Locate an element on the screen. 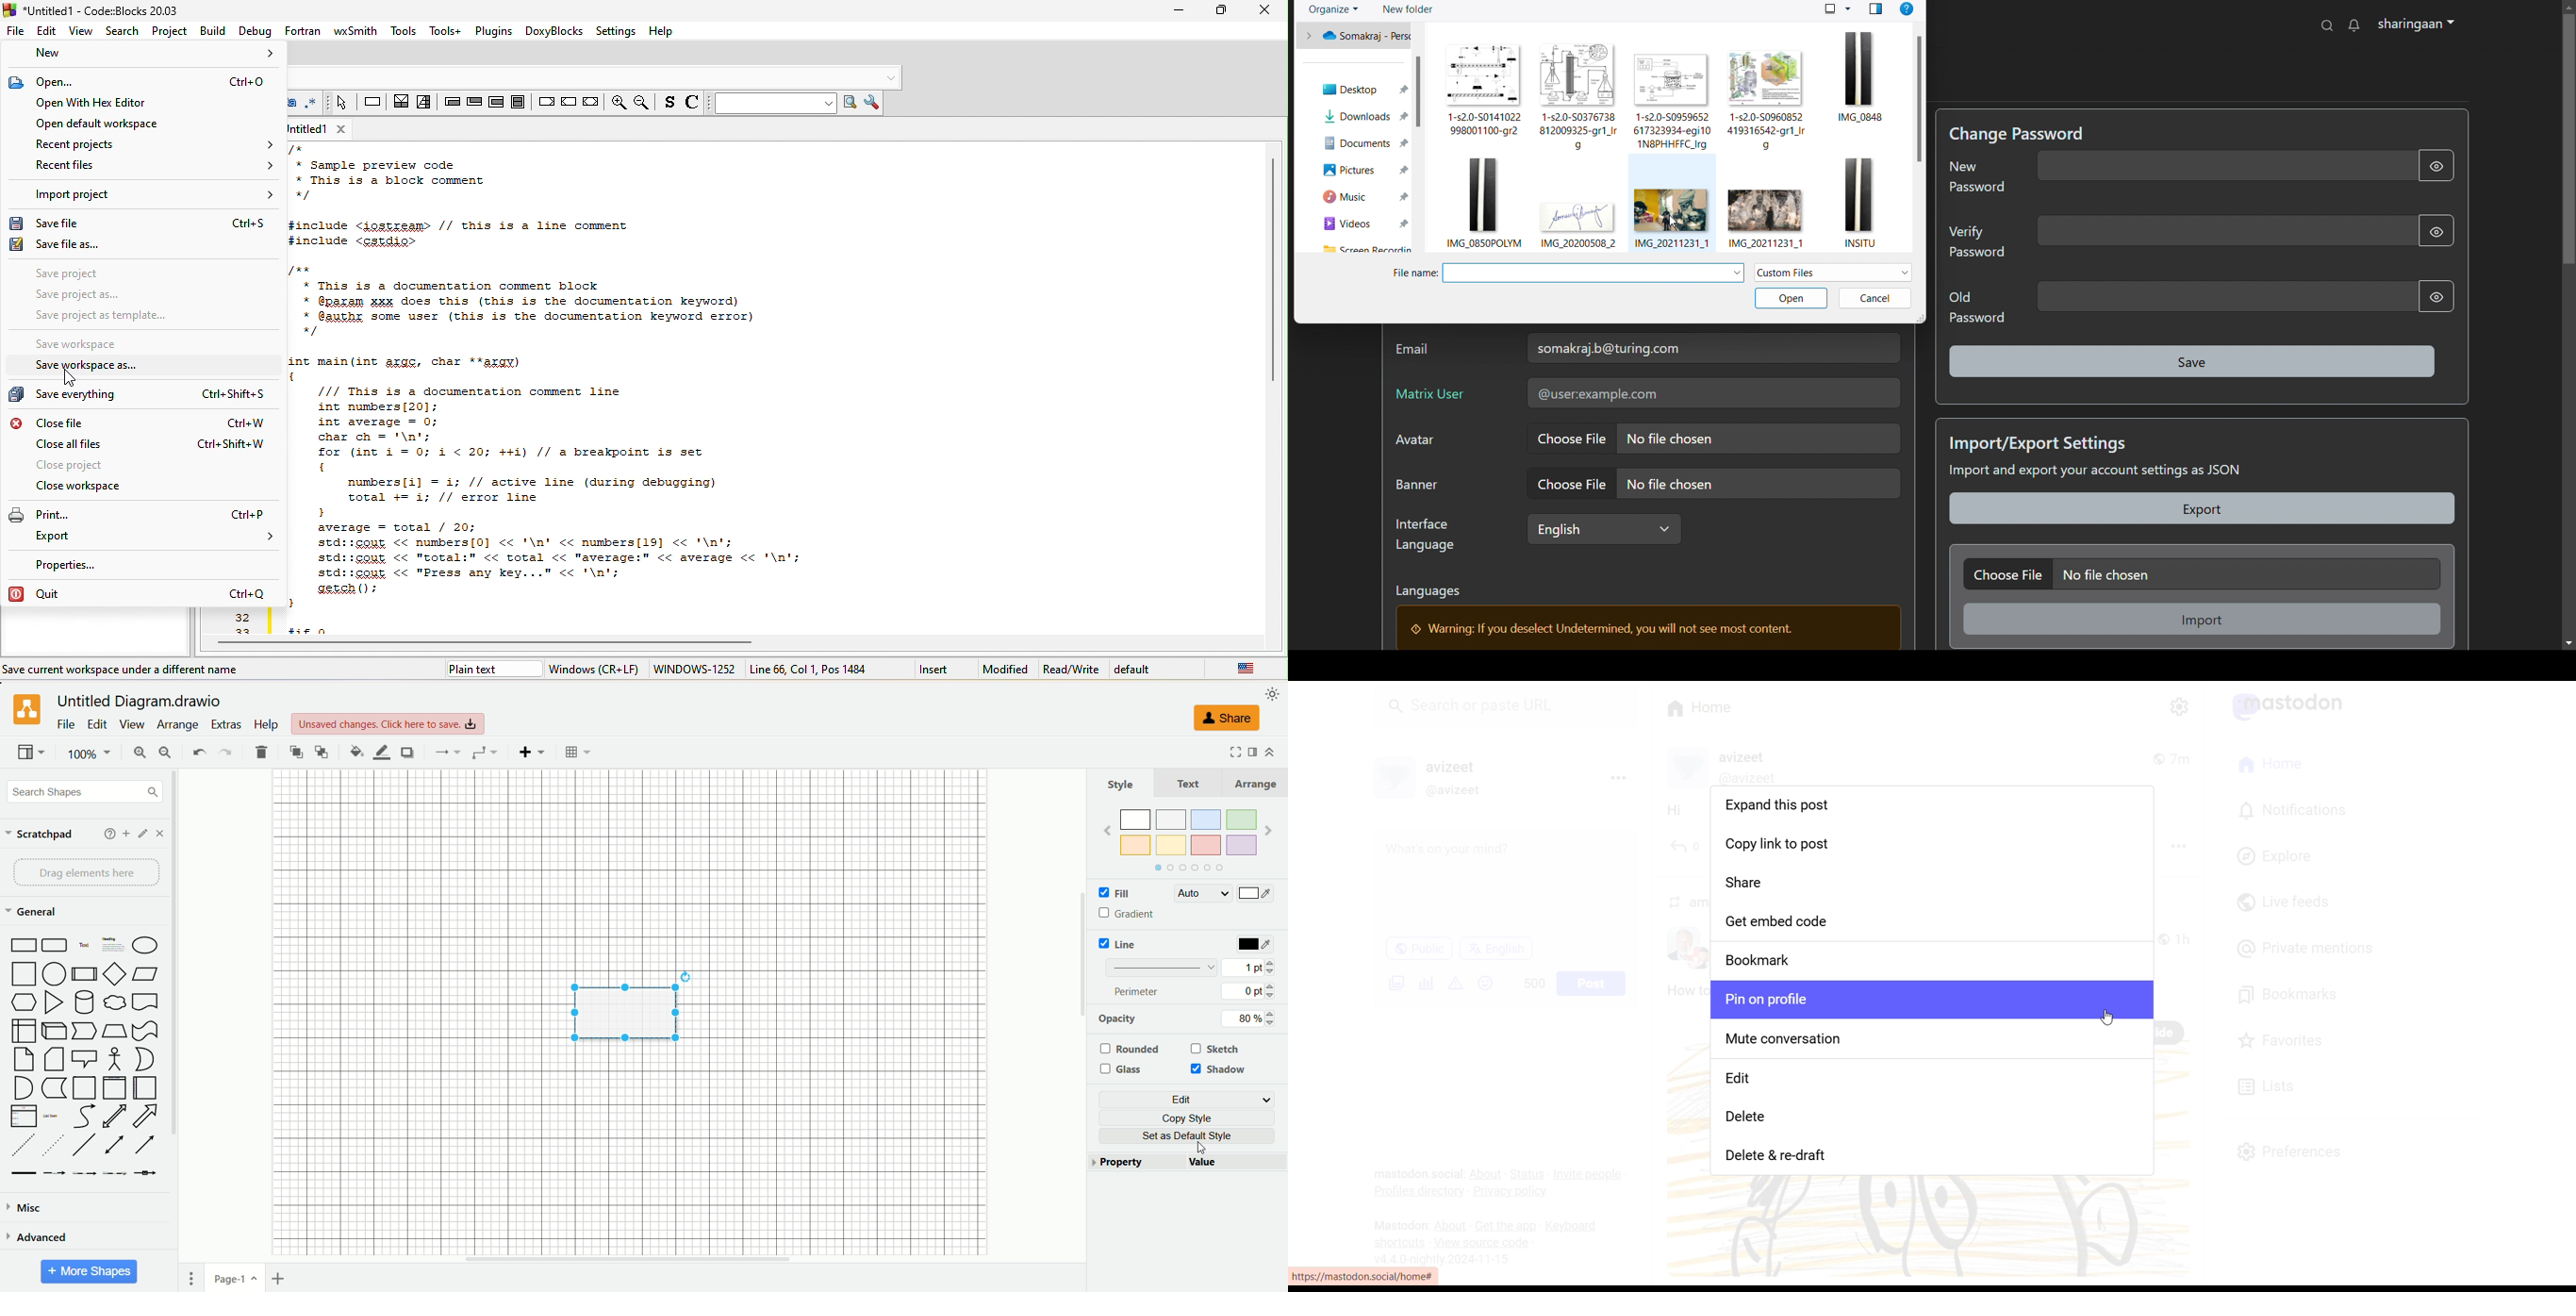 The width and height of the screenshot is (2576, 1316). choose file to import is located at coordinates (2201, 574).